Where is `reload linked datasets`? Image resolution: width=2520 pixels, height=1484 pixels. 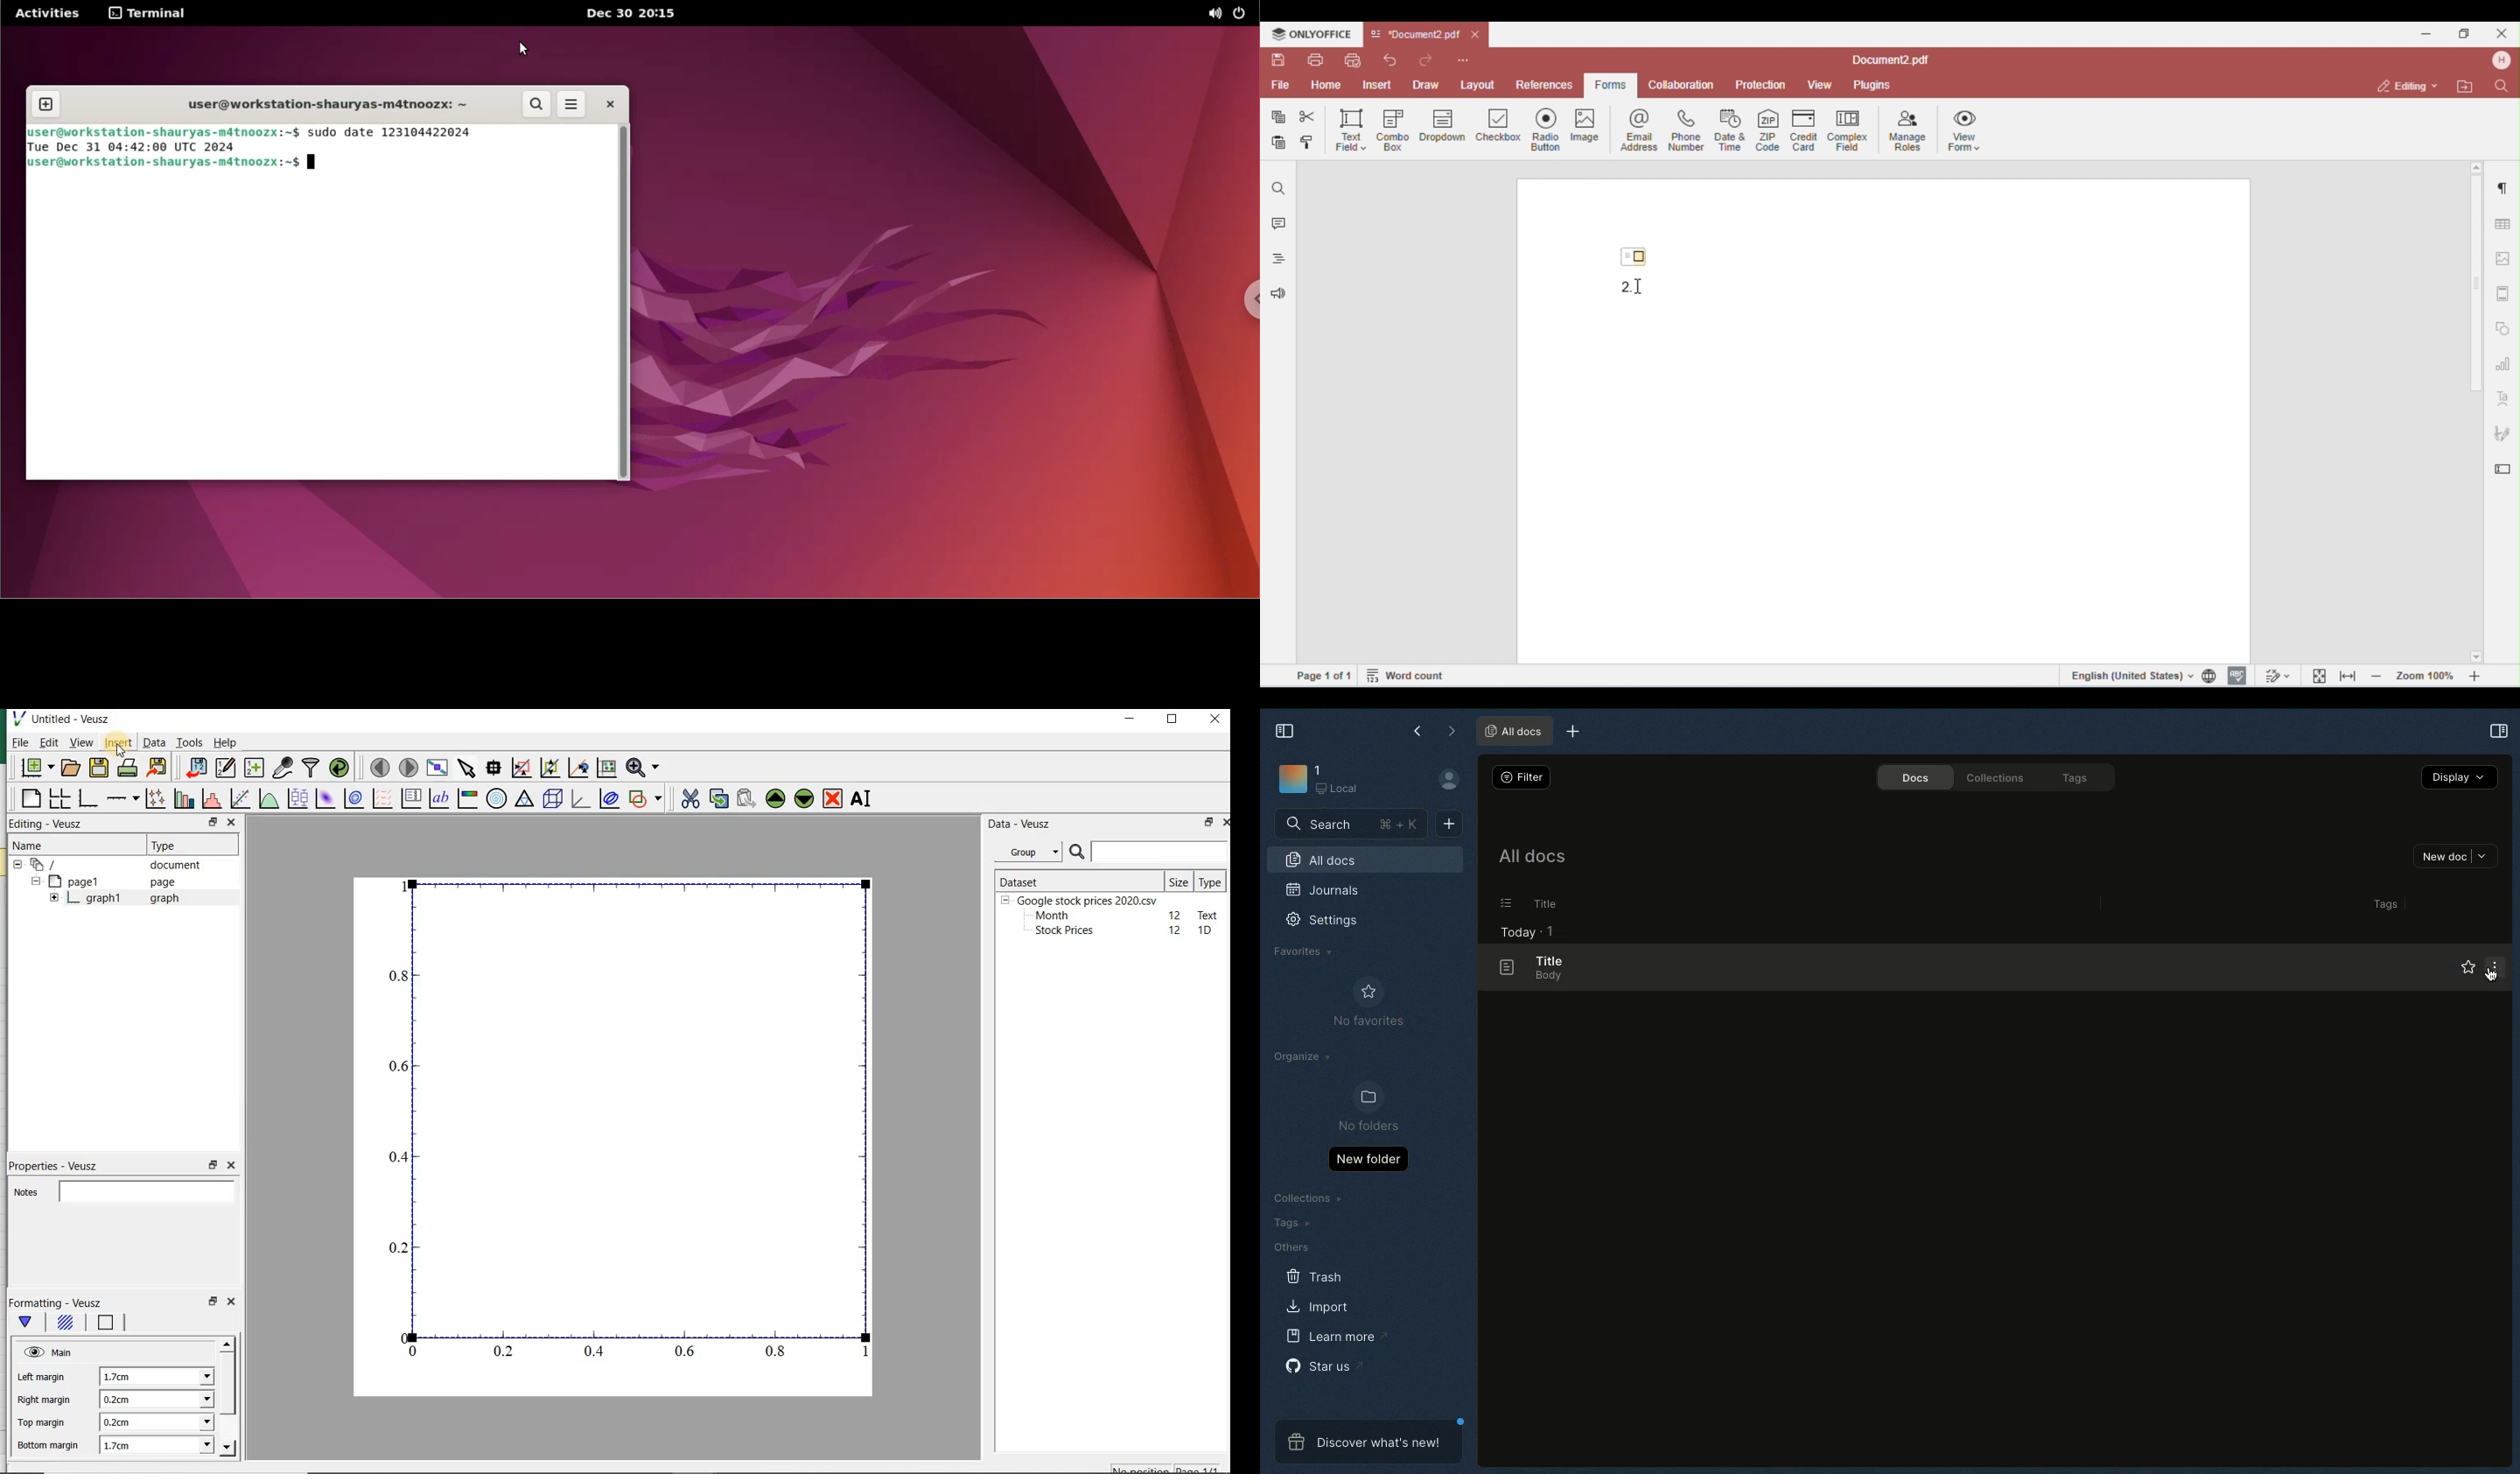
reload linked datasets is located at coordinates (342, 768).